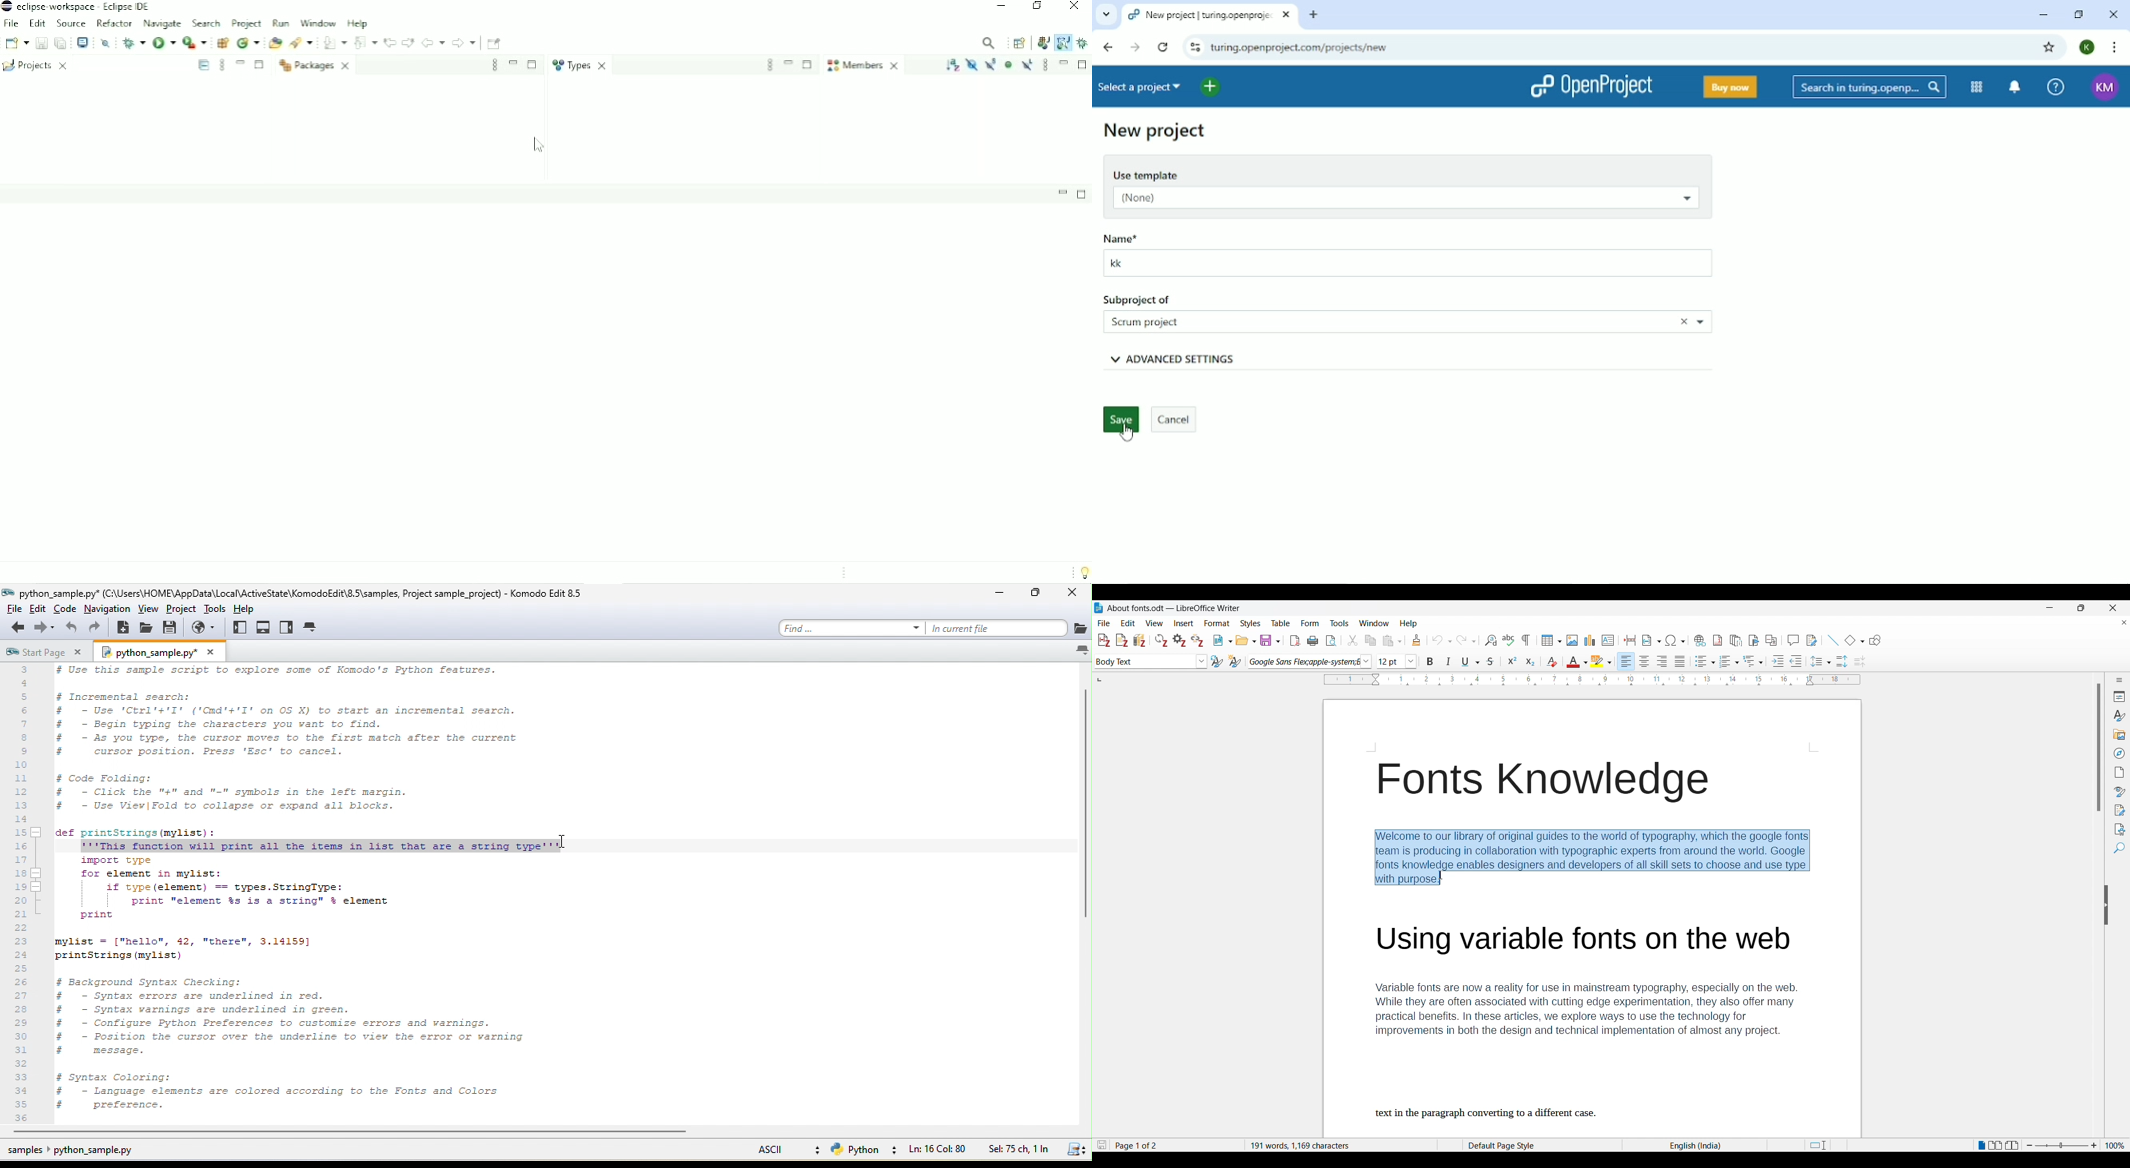 This screenshot has width=2156, height=1176. I want to click on Manage changes, so click(2120, 811).